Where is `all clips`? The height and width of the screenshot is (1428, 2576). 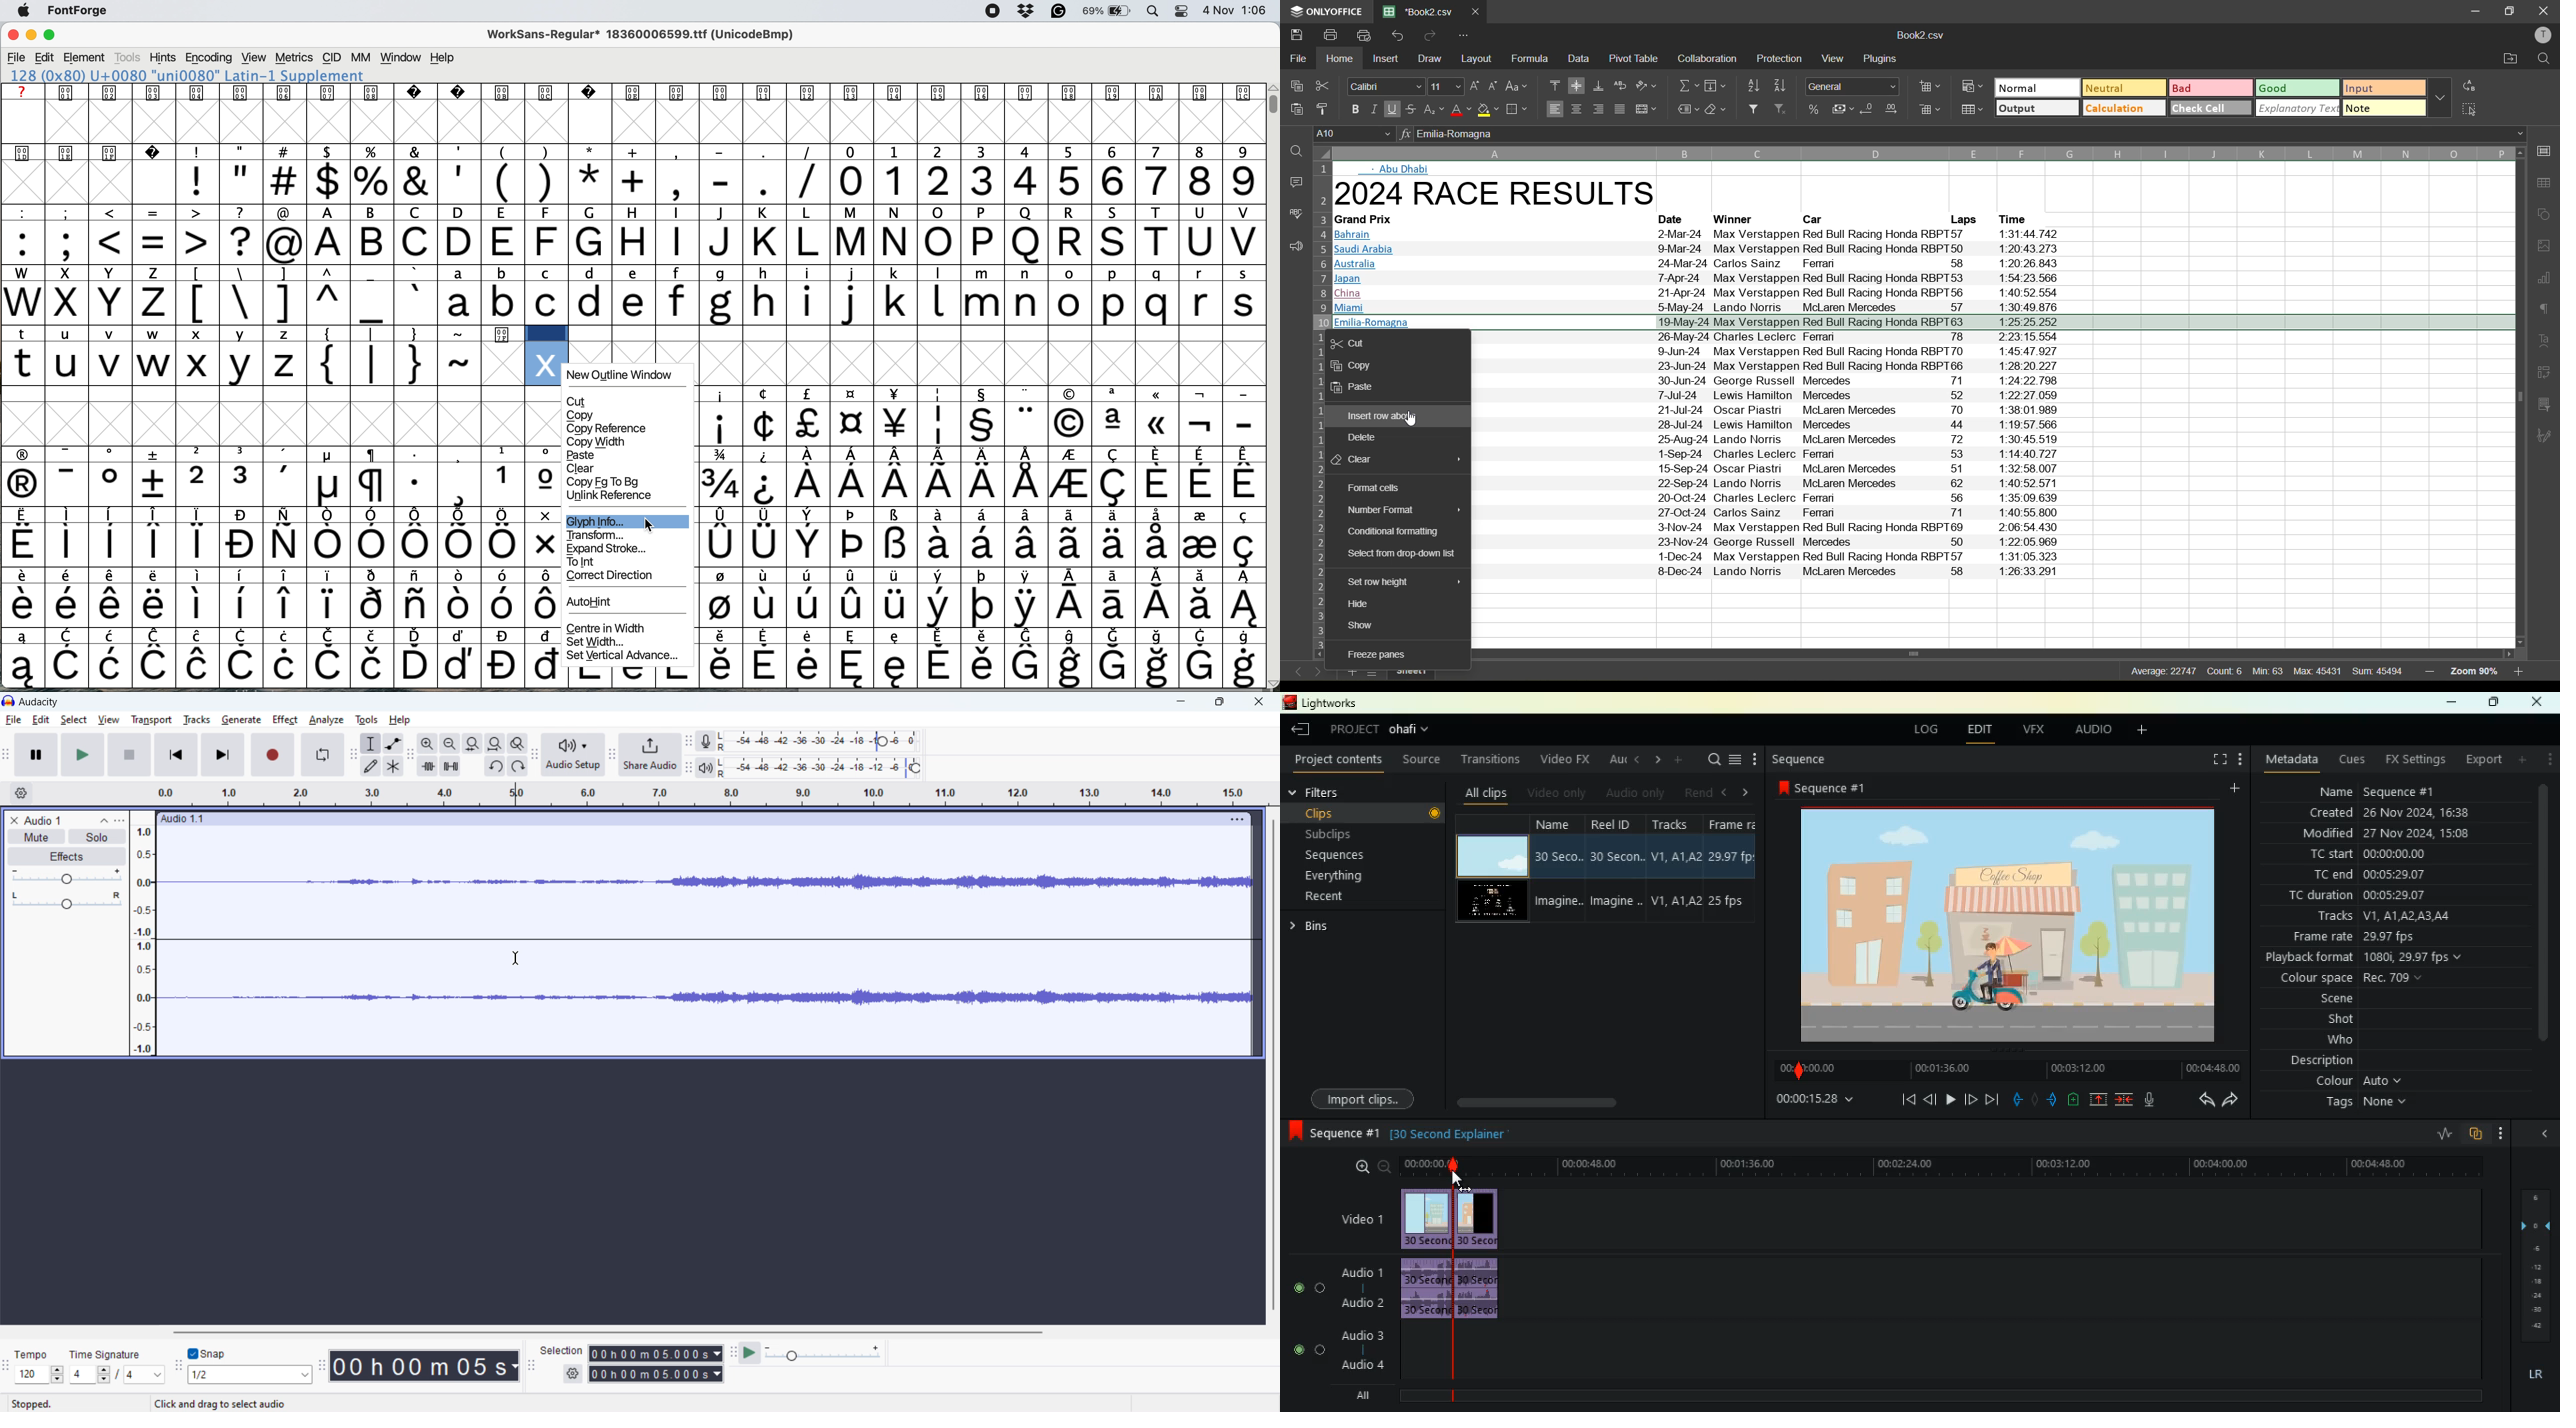
all clips is located at coordinates (1488, 794).